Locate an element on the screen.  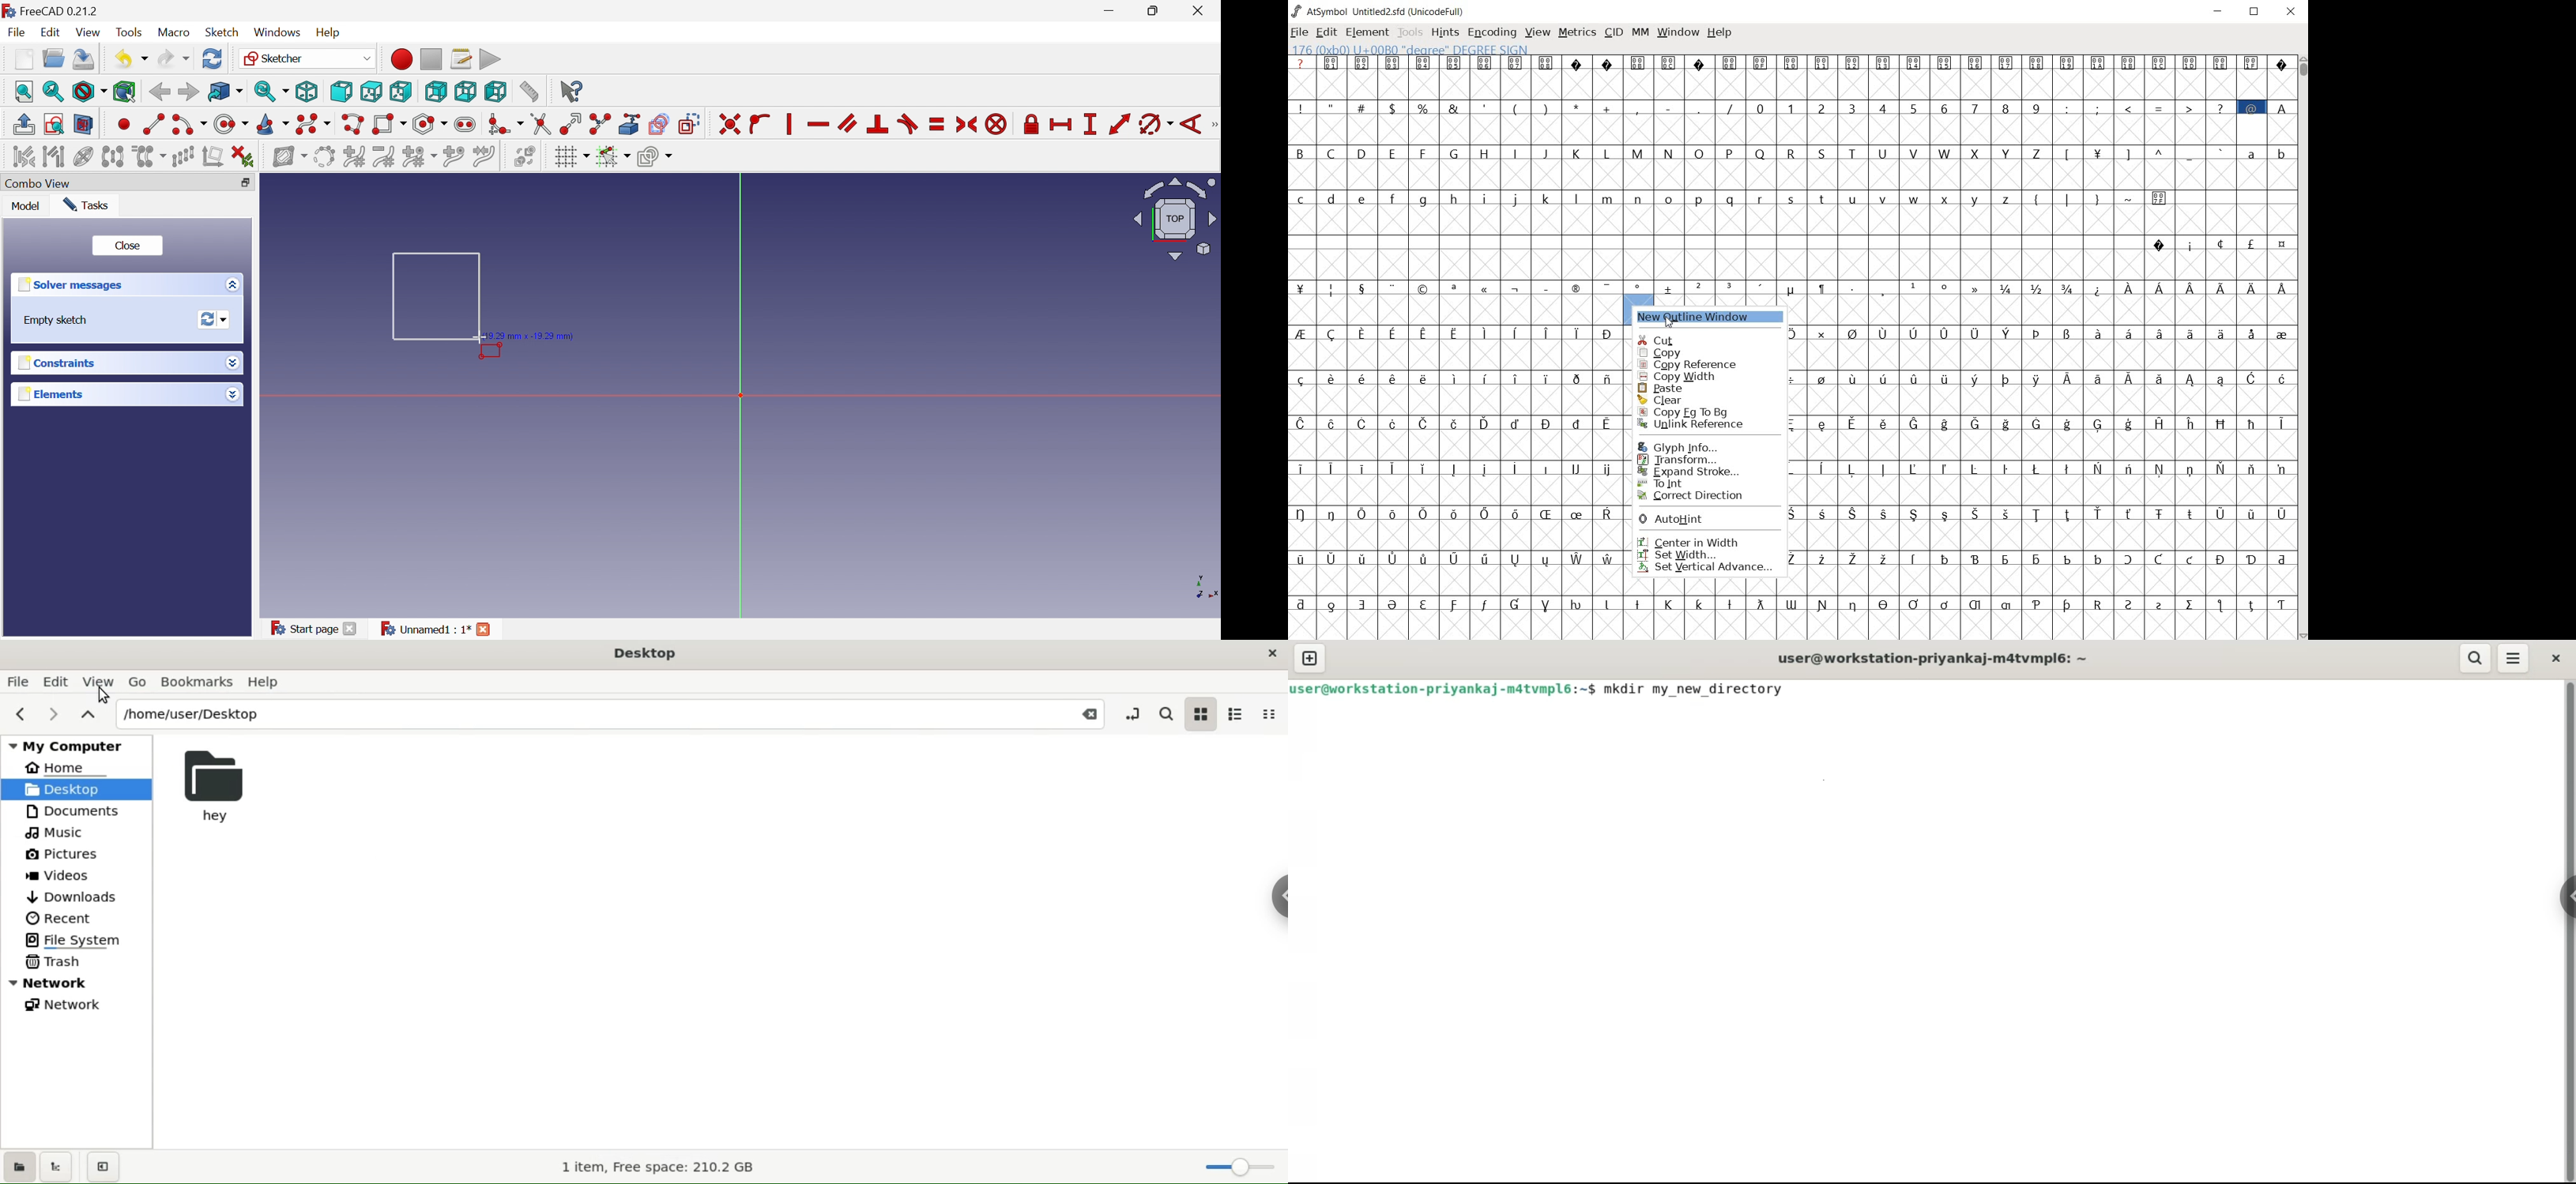
x, y axis is located at coordinates (1204, 586).